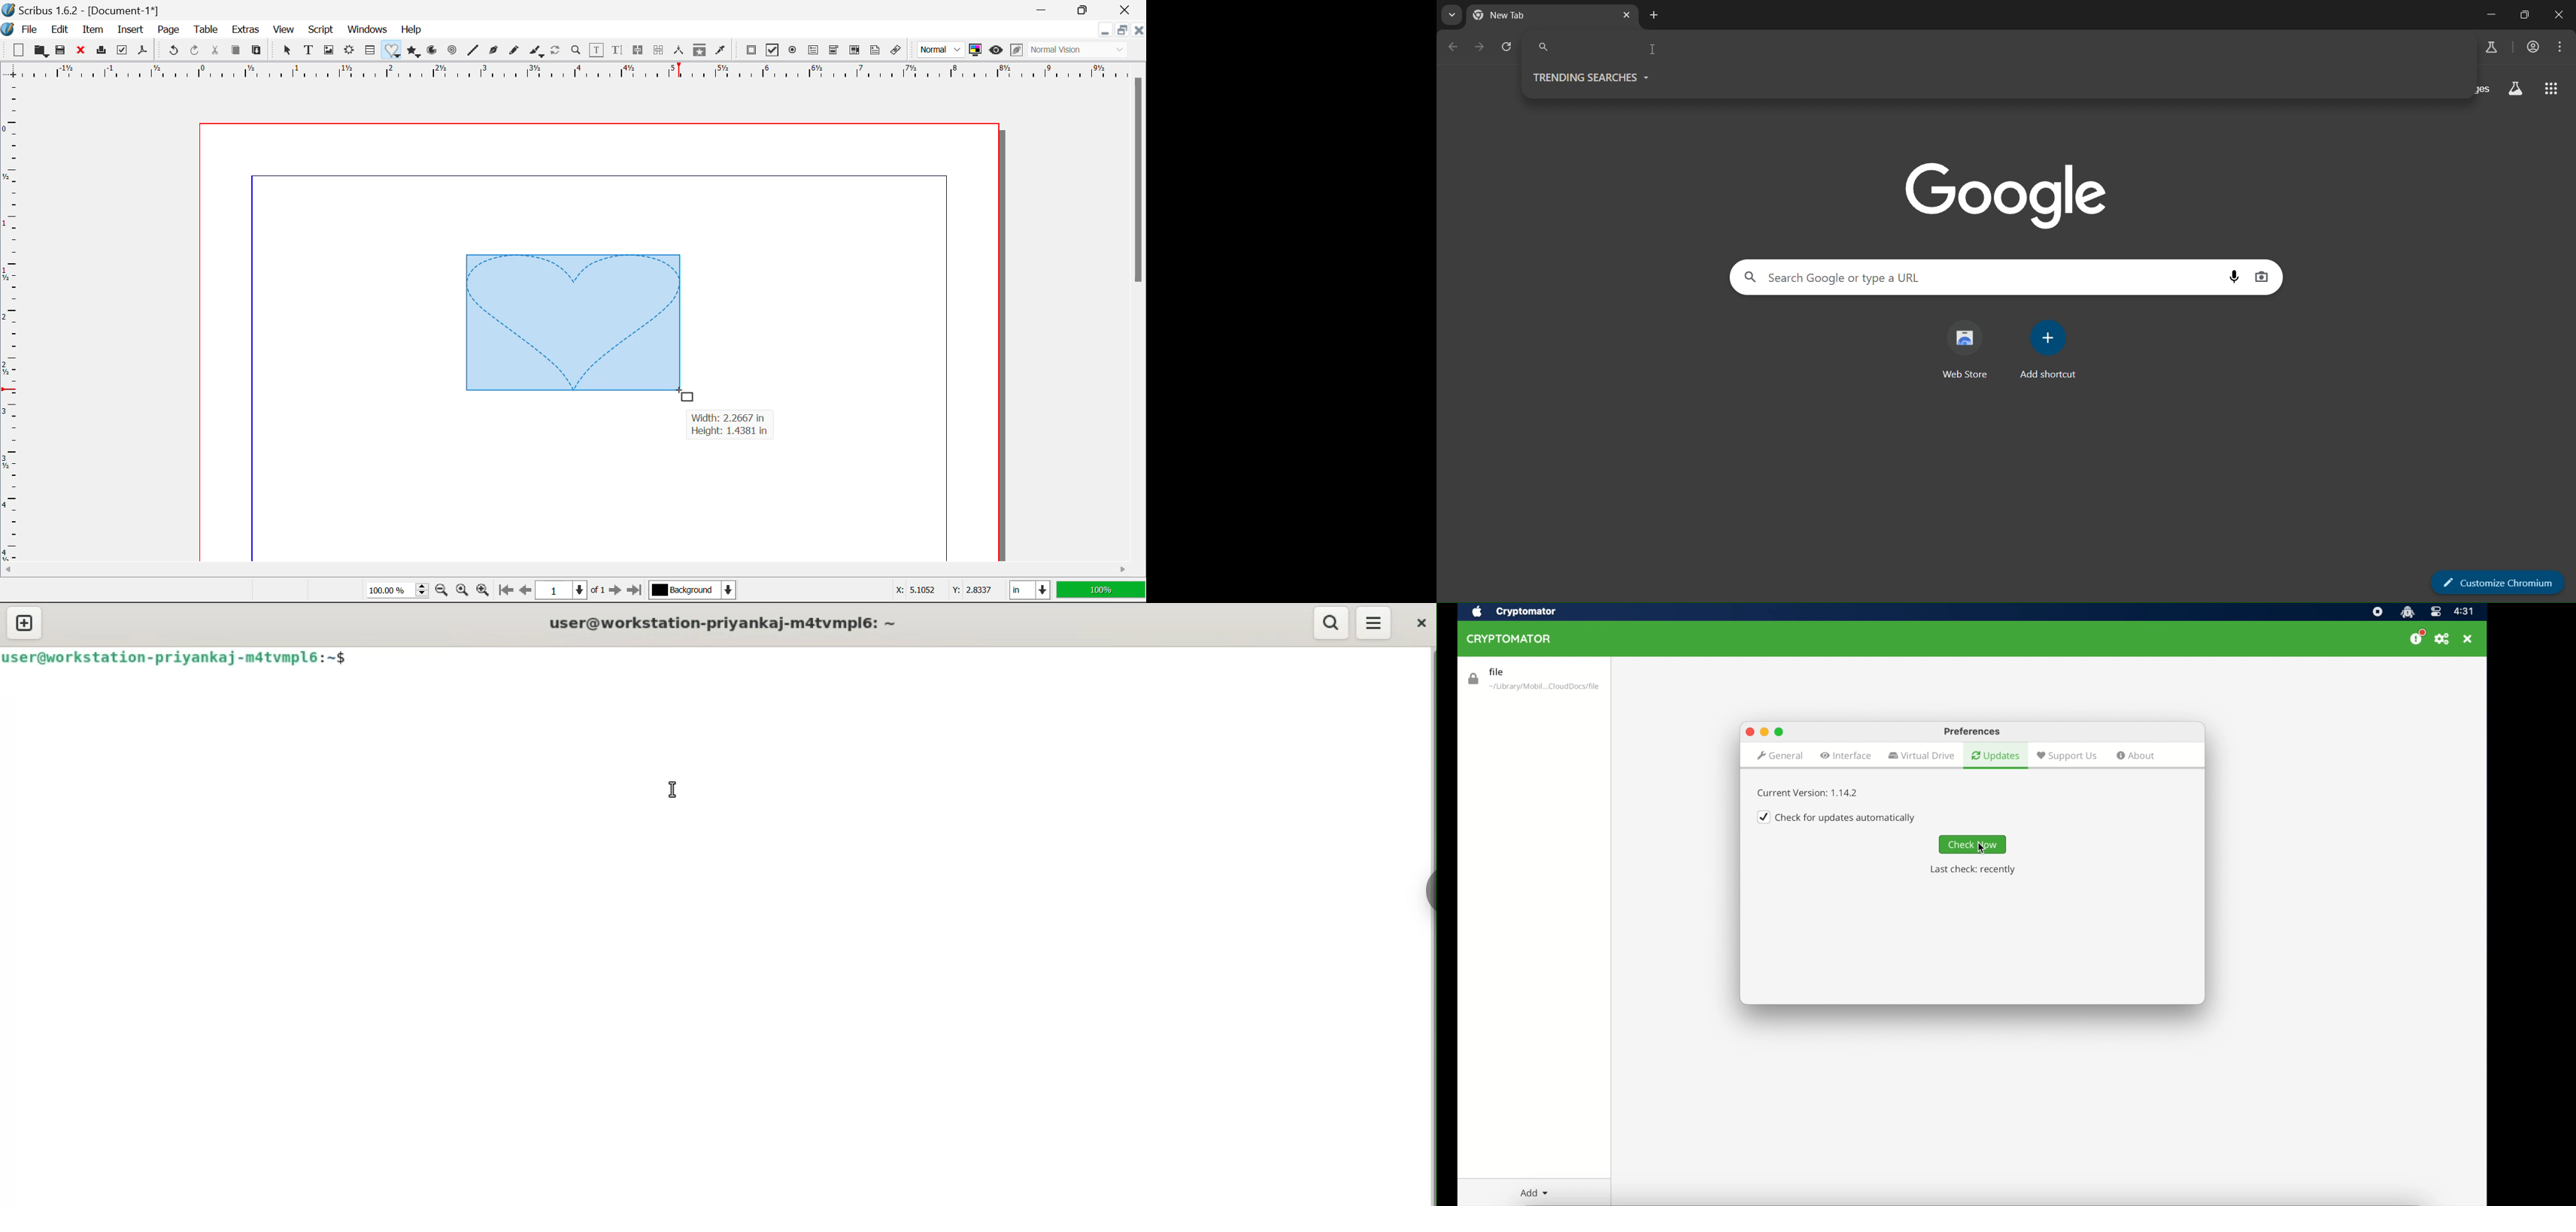  Describe the element at coordinates (2561, 46) in the screenshot. I see `menu` at that location.